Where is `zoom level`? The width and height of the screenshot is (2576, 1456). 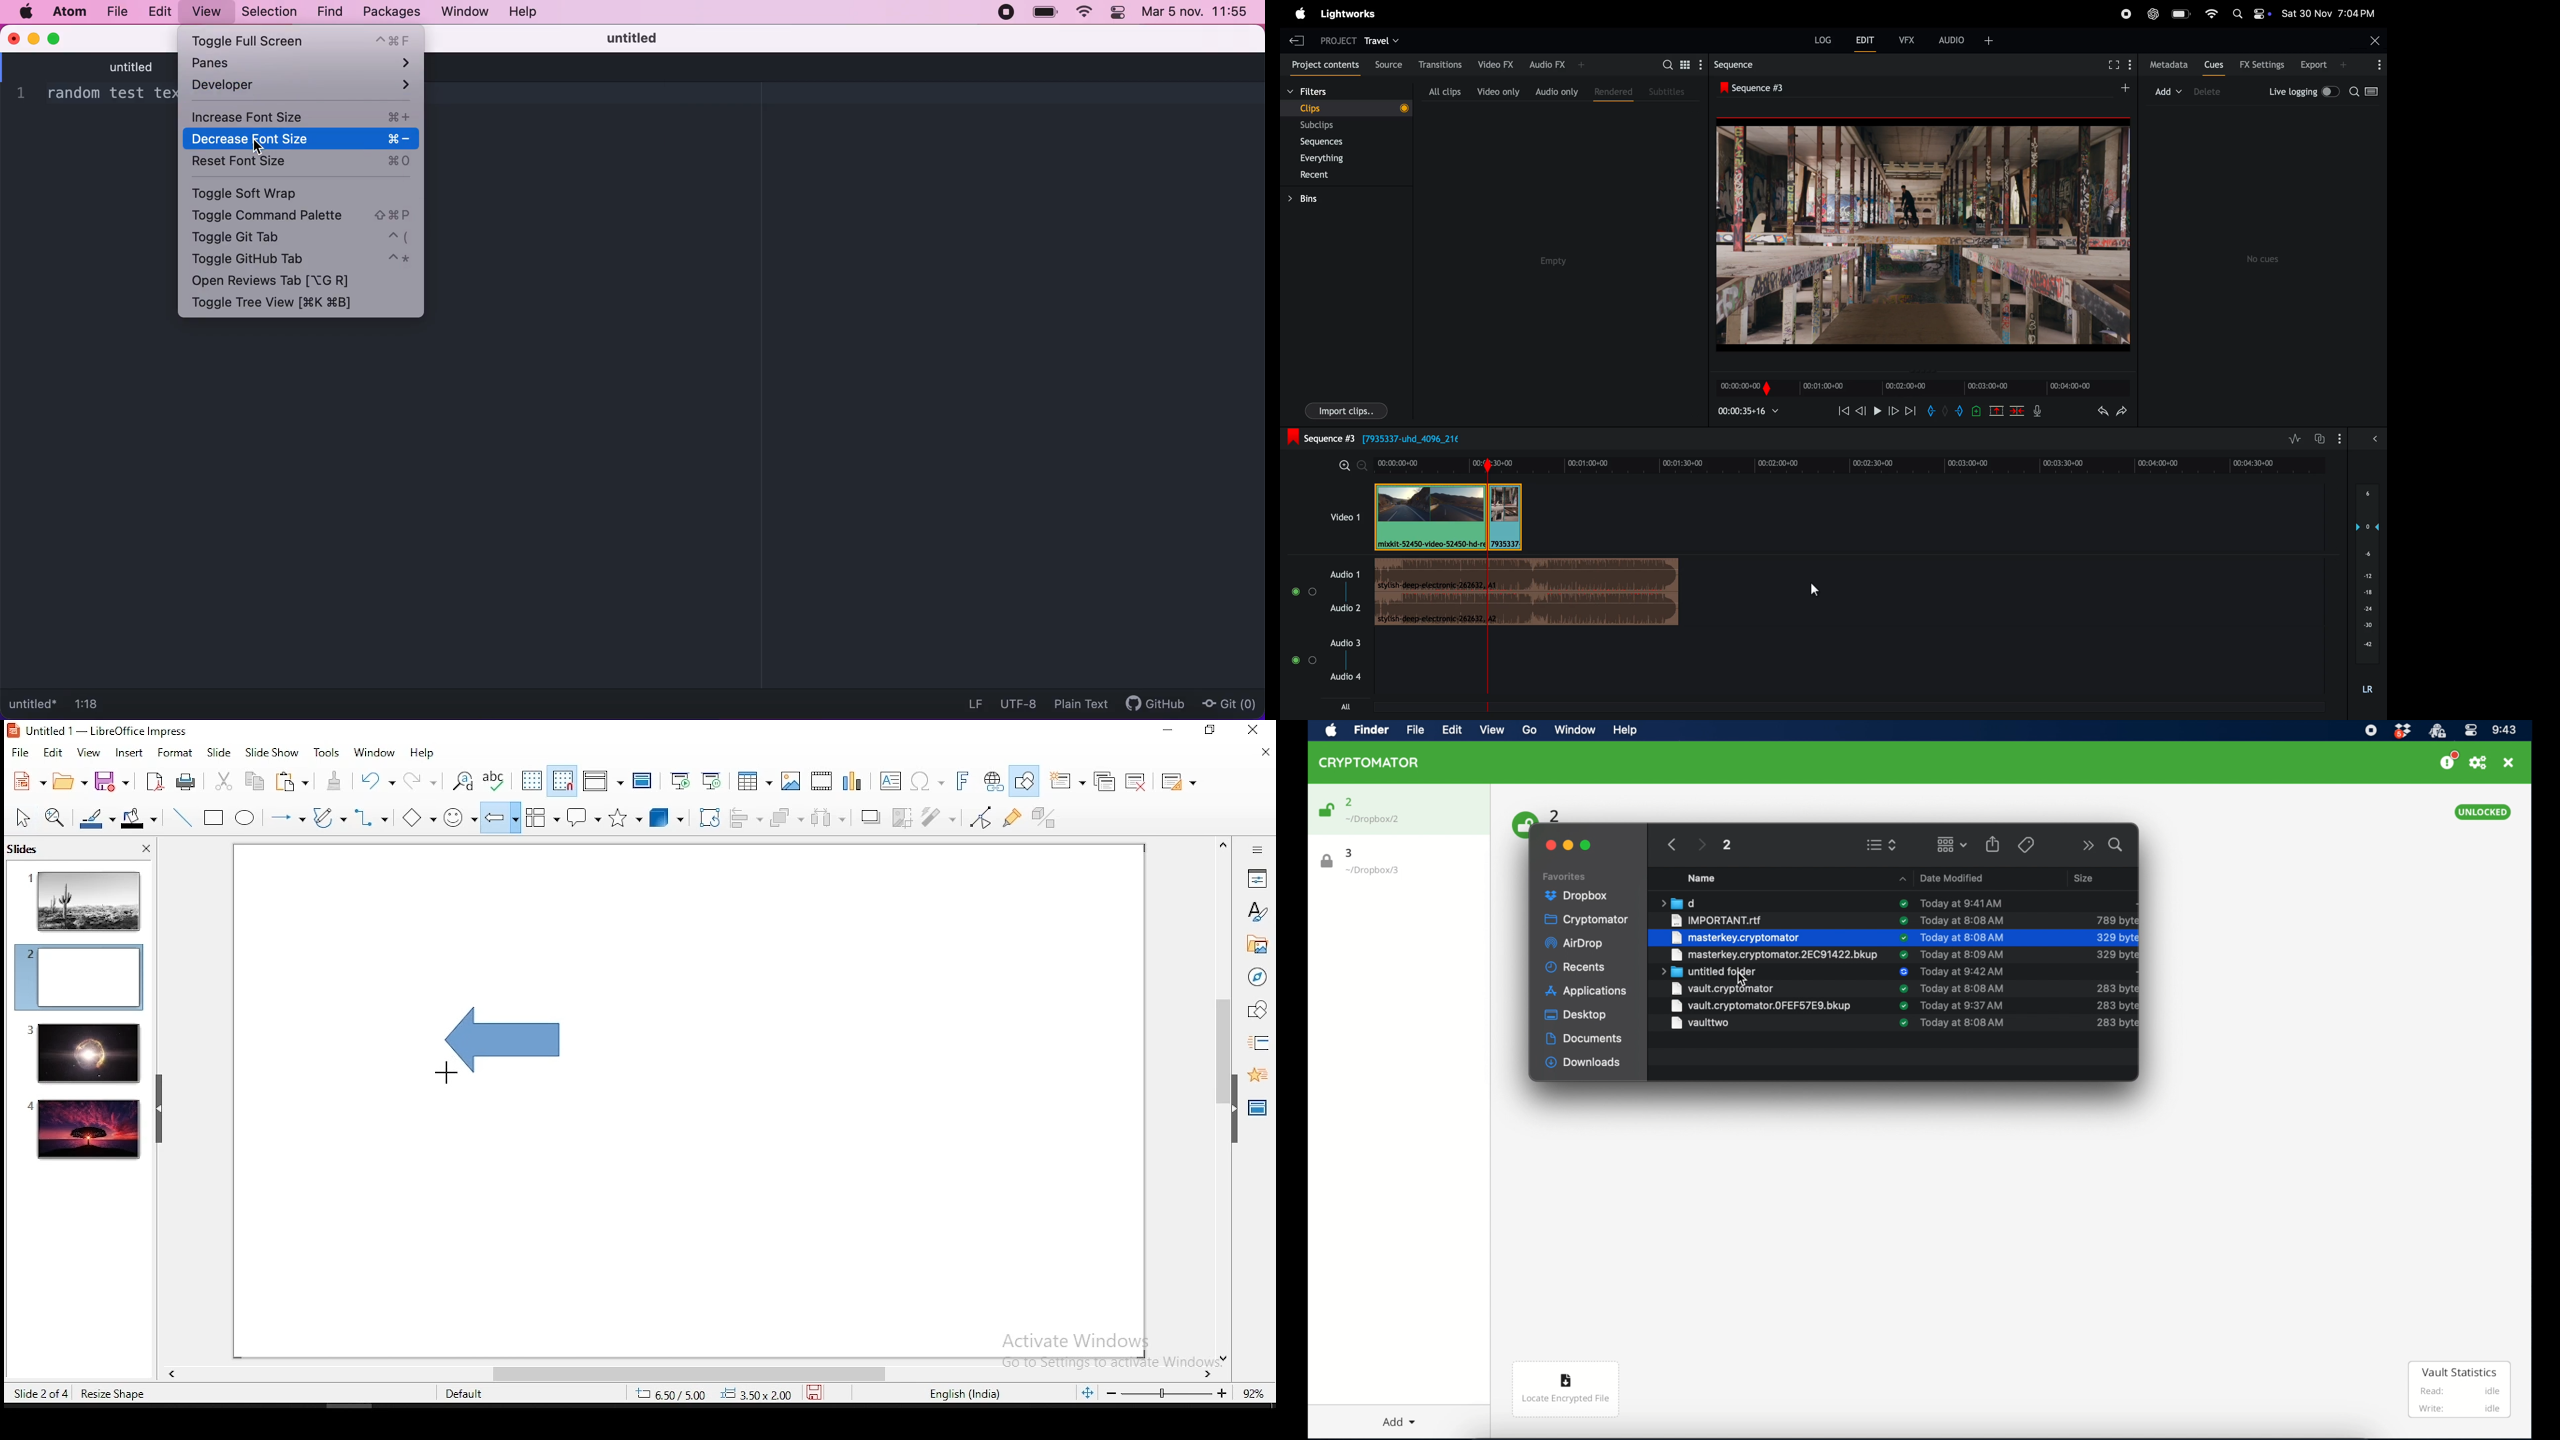 zoom level is located at coordinates (1254, 1392).